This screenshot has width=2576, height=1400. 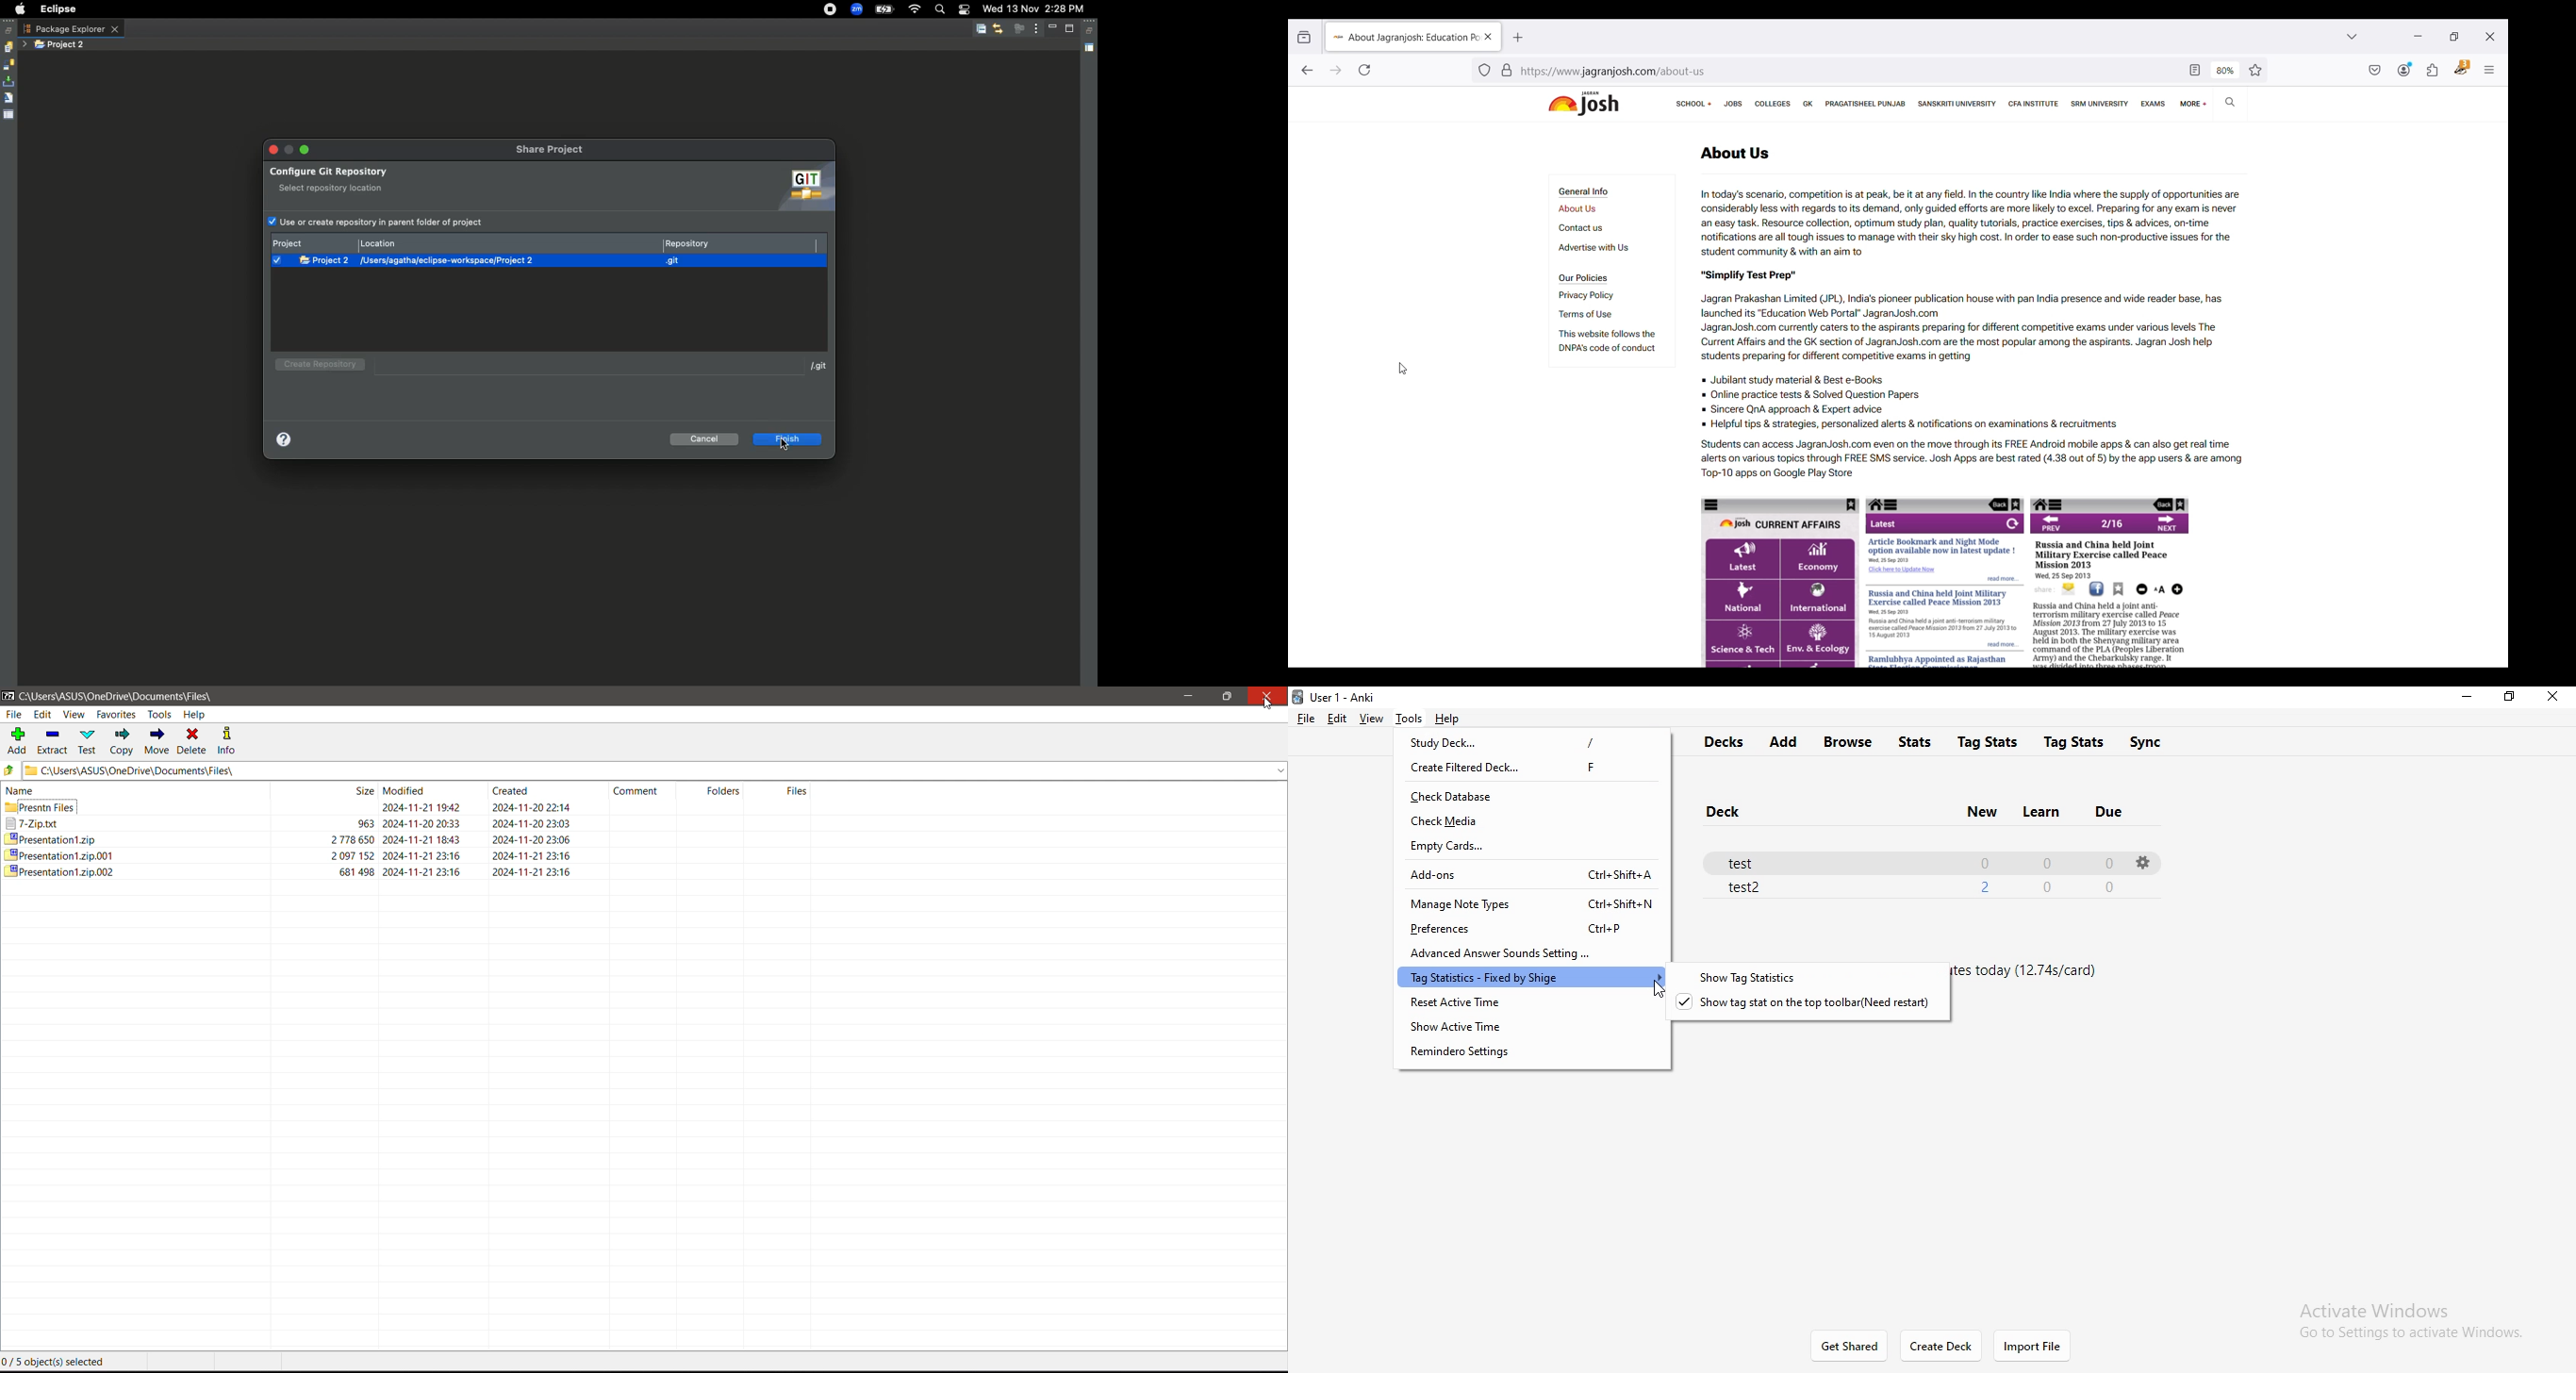 I want to click on Search on Jagran Josh, so click(x=2230, y=102).